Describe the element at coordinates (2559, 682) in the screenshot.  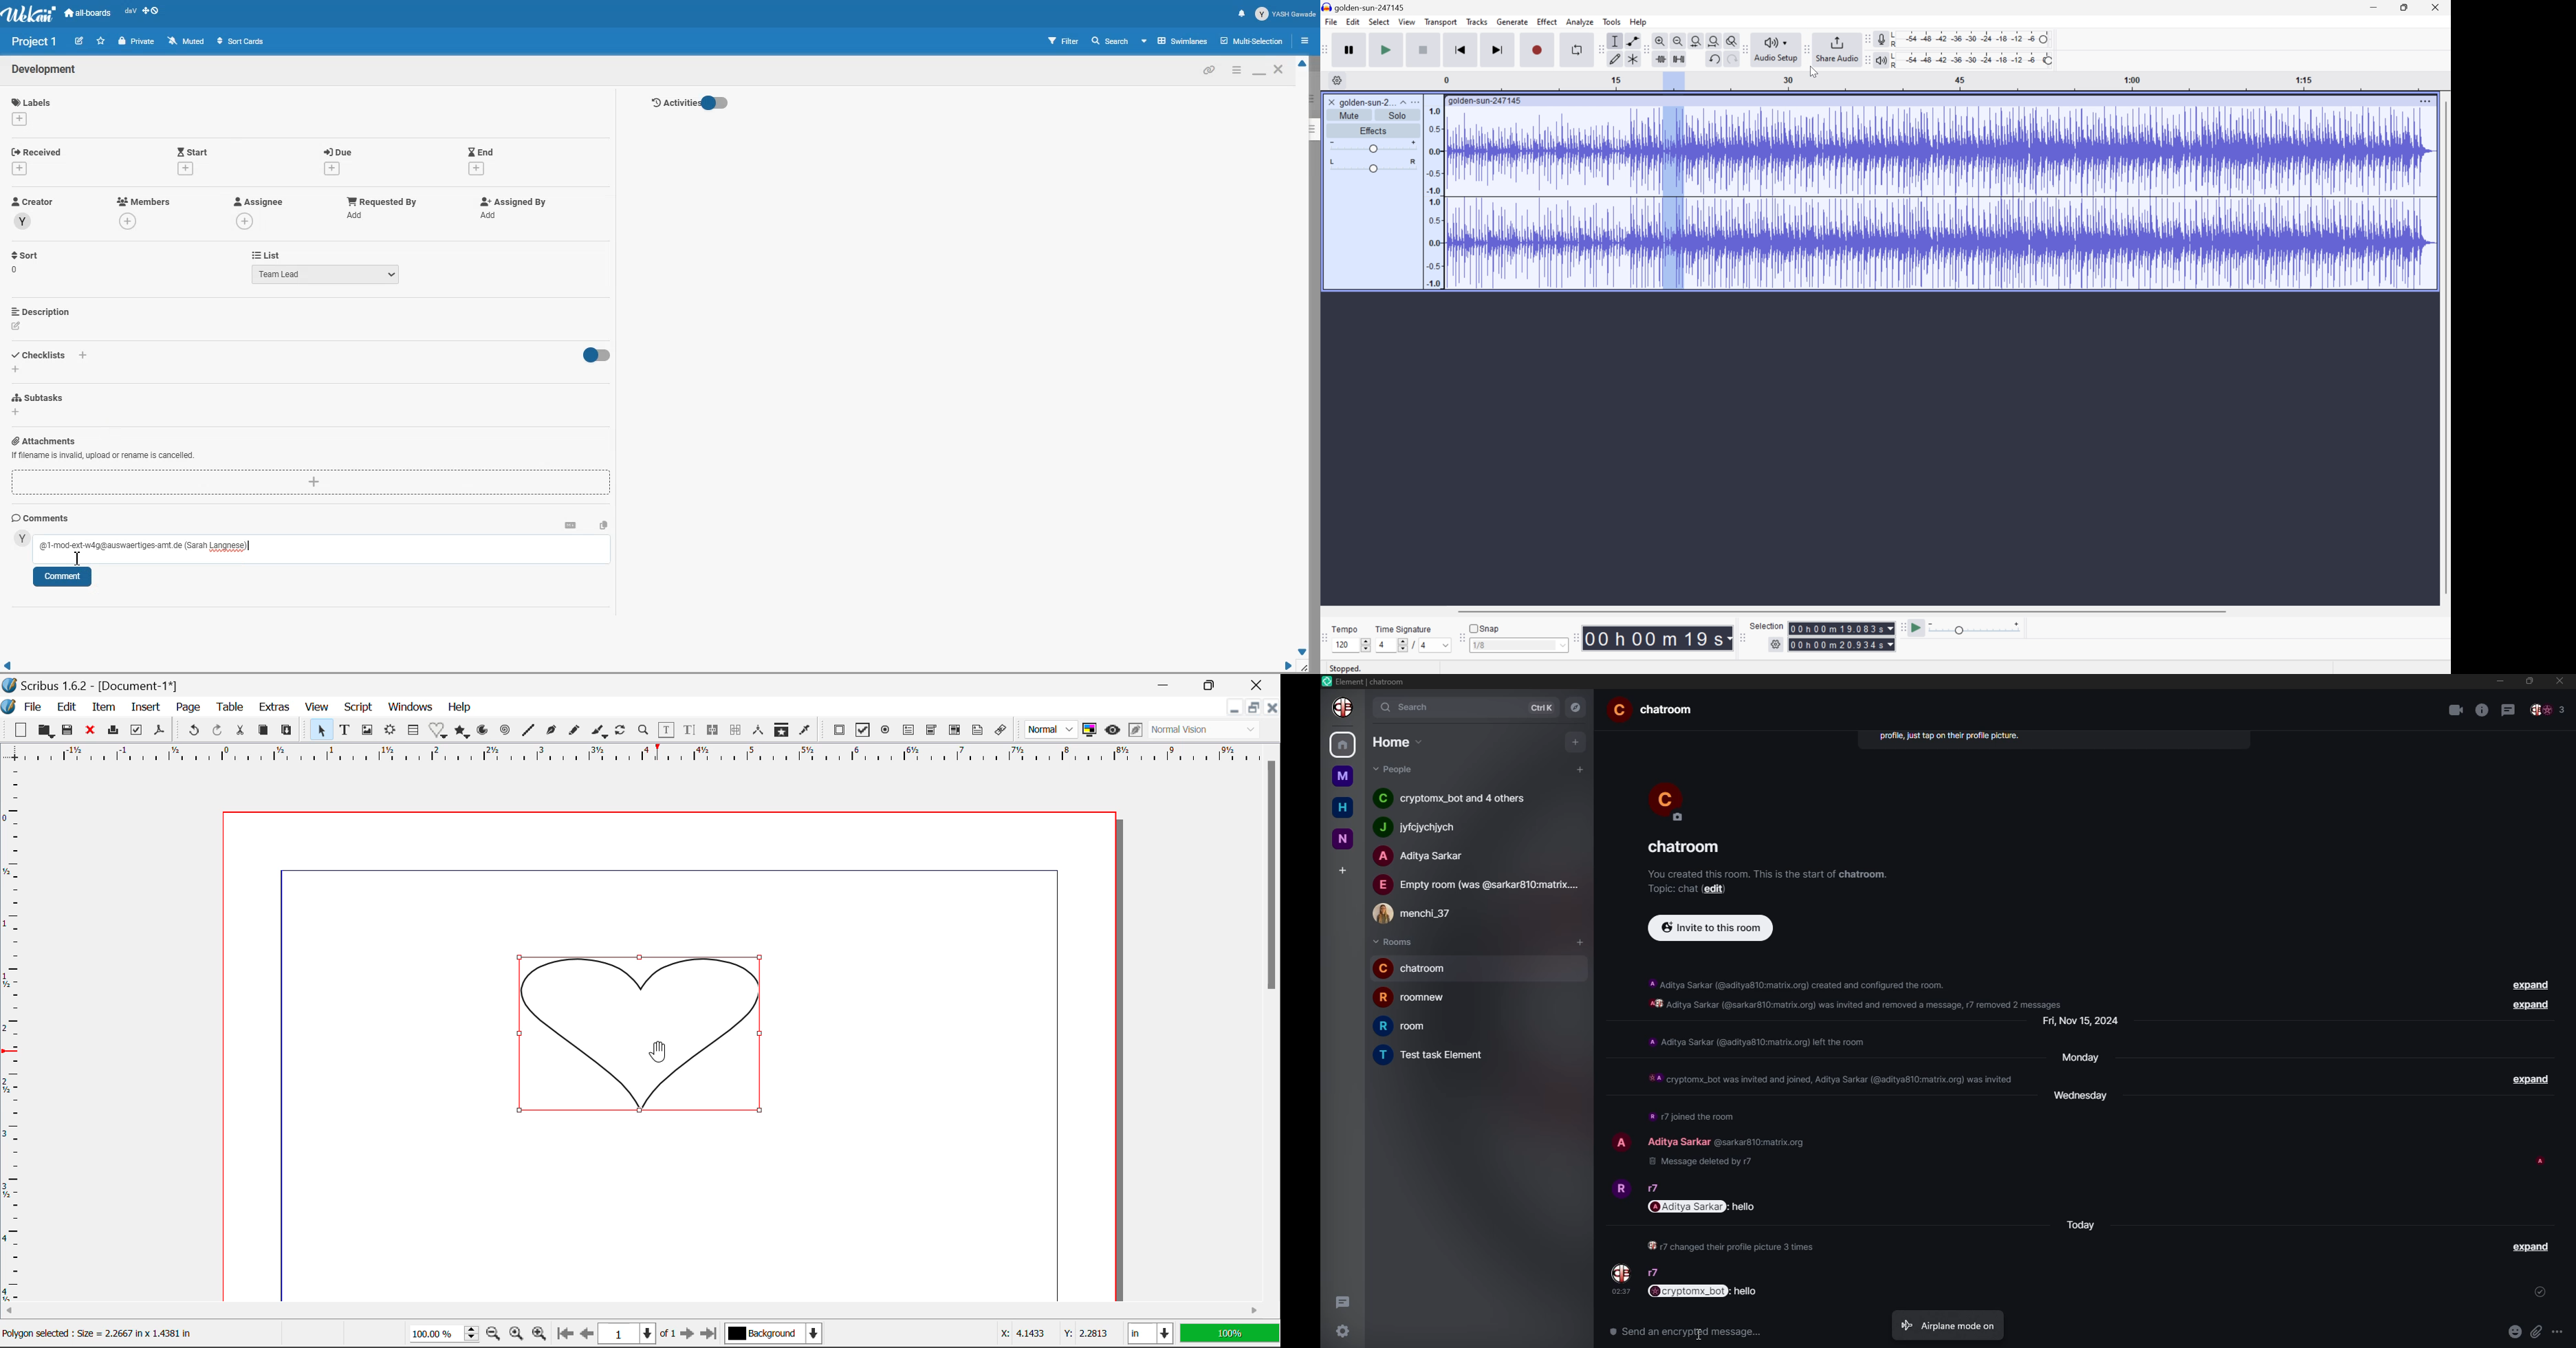
I see `close` at that location.